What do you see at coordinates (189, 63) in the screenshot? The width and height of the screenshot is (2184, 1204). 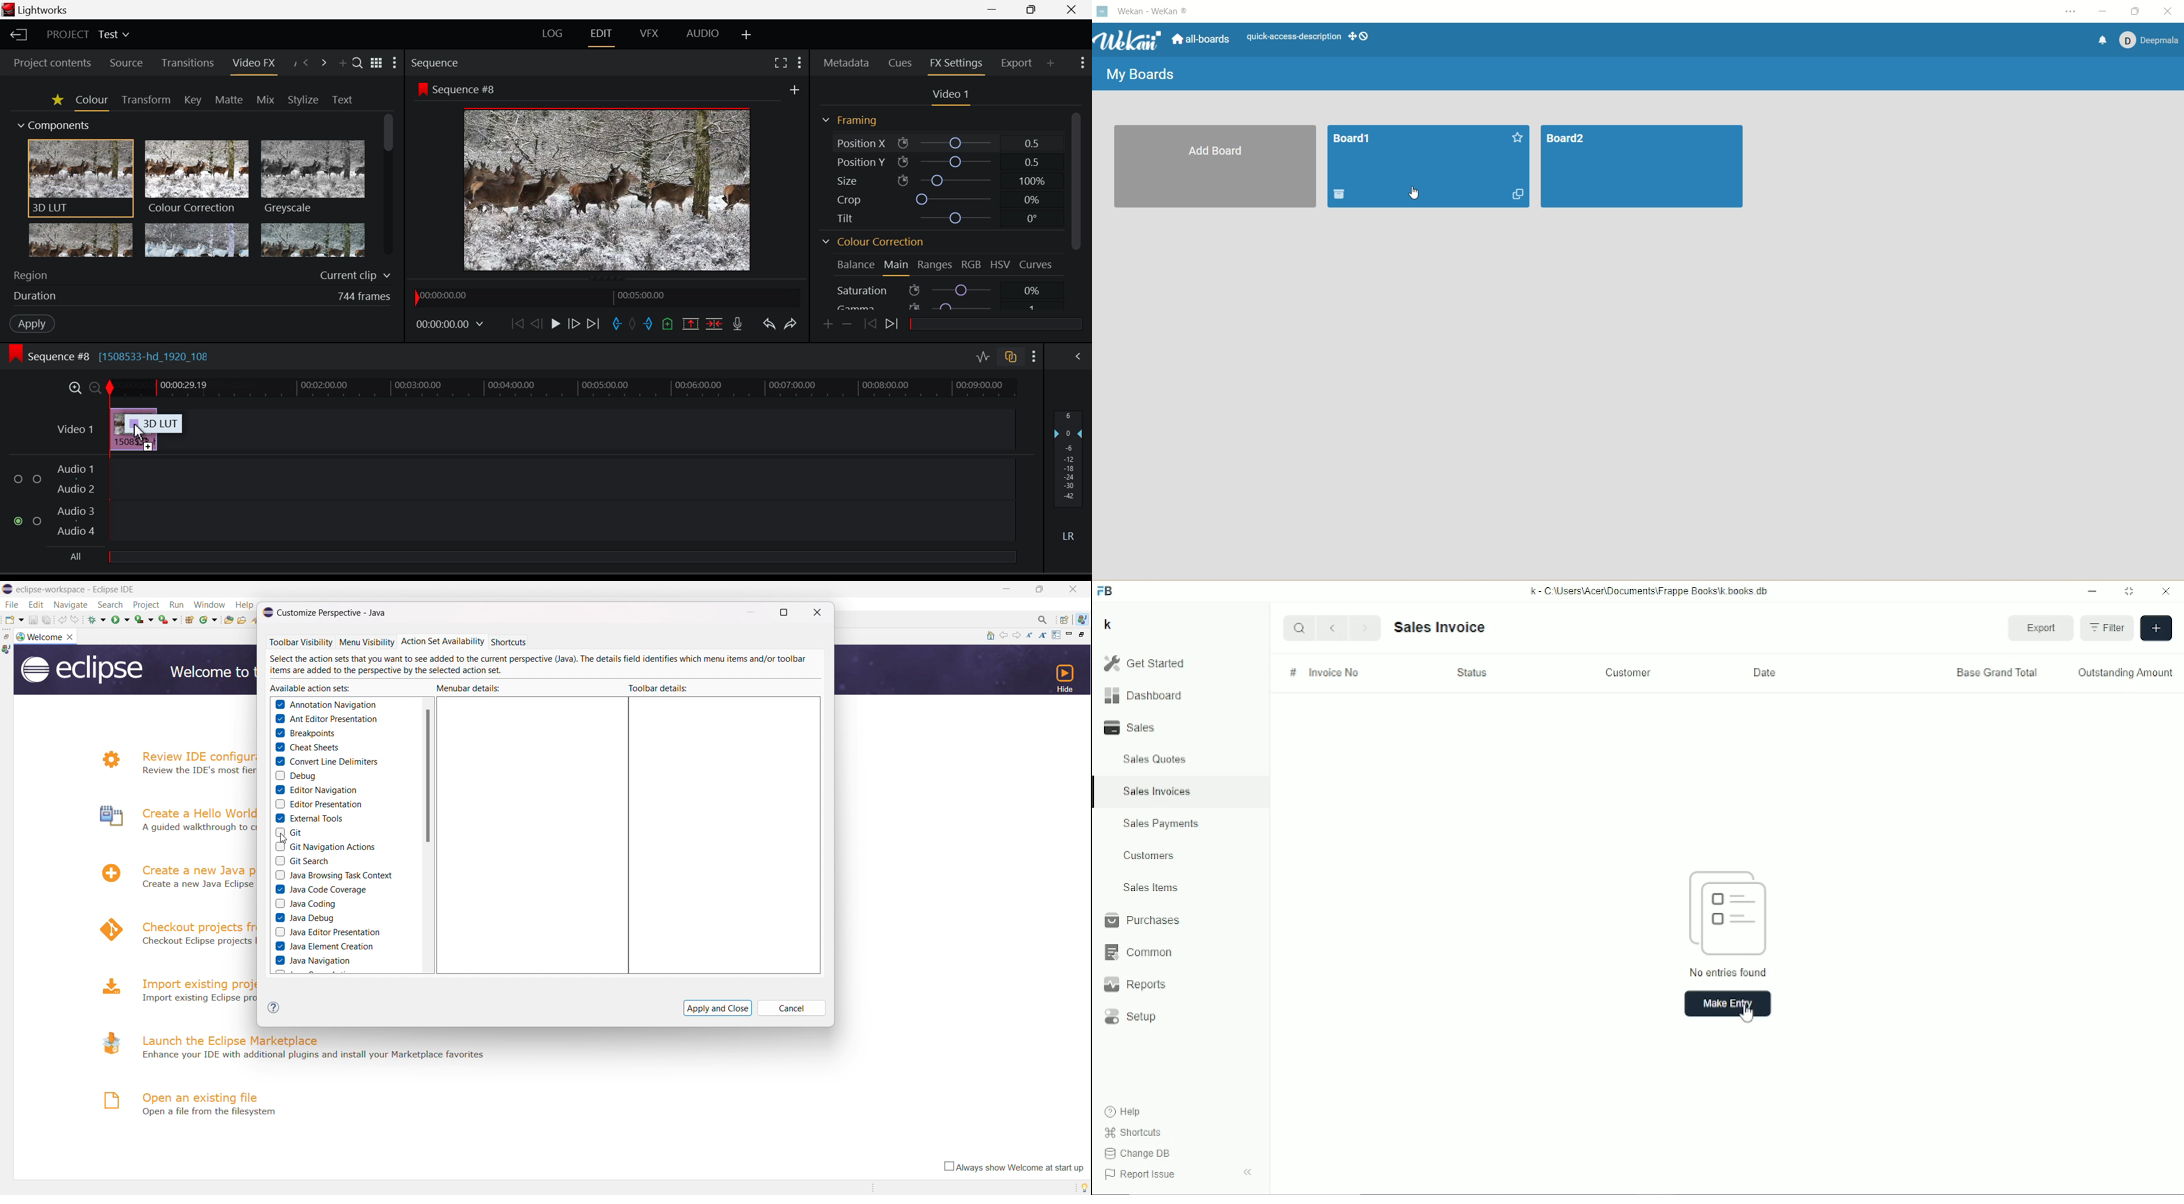 I see `Transitions` at bounding box center [189, 63].